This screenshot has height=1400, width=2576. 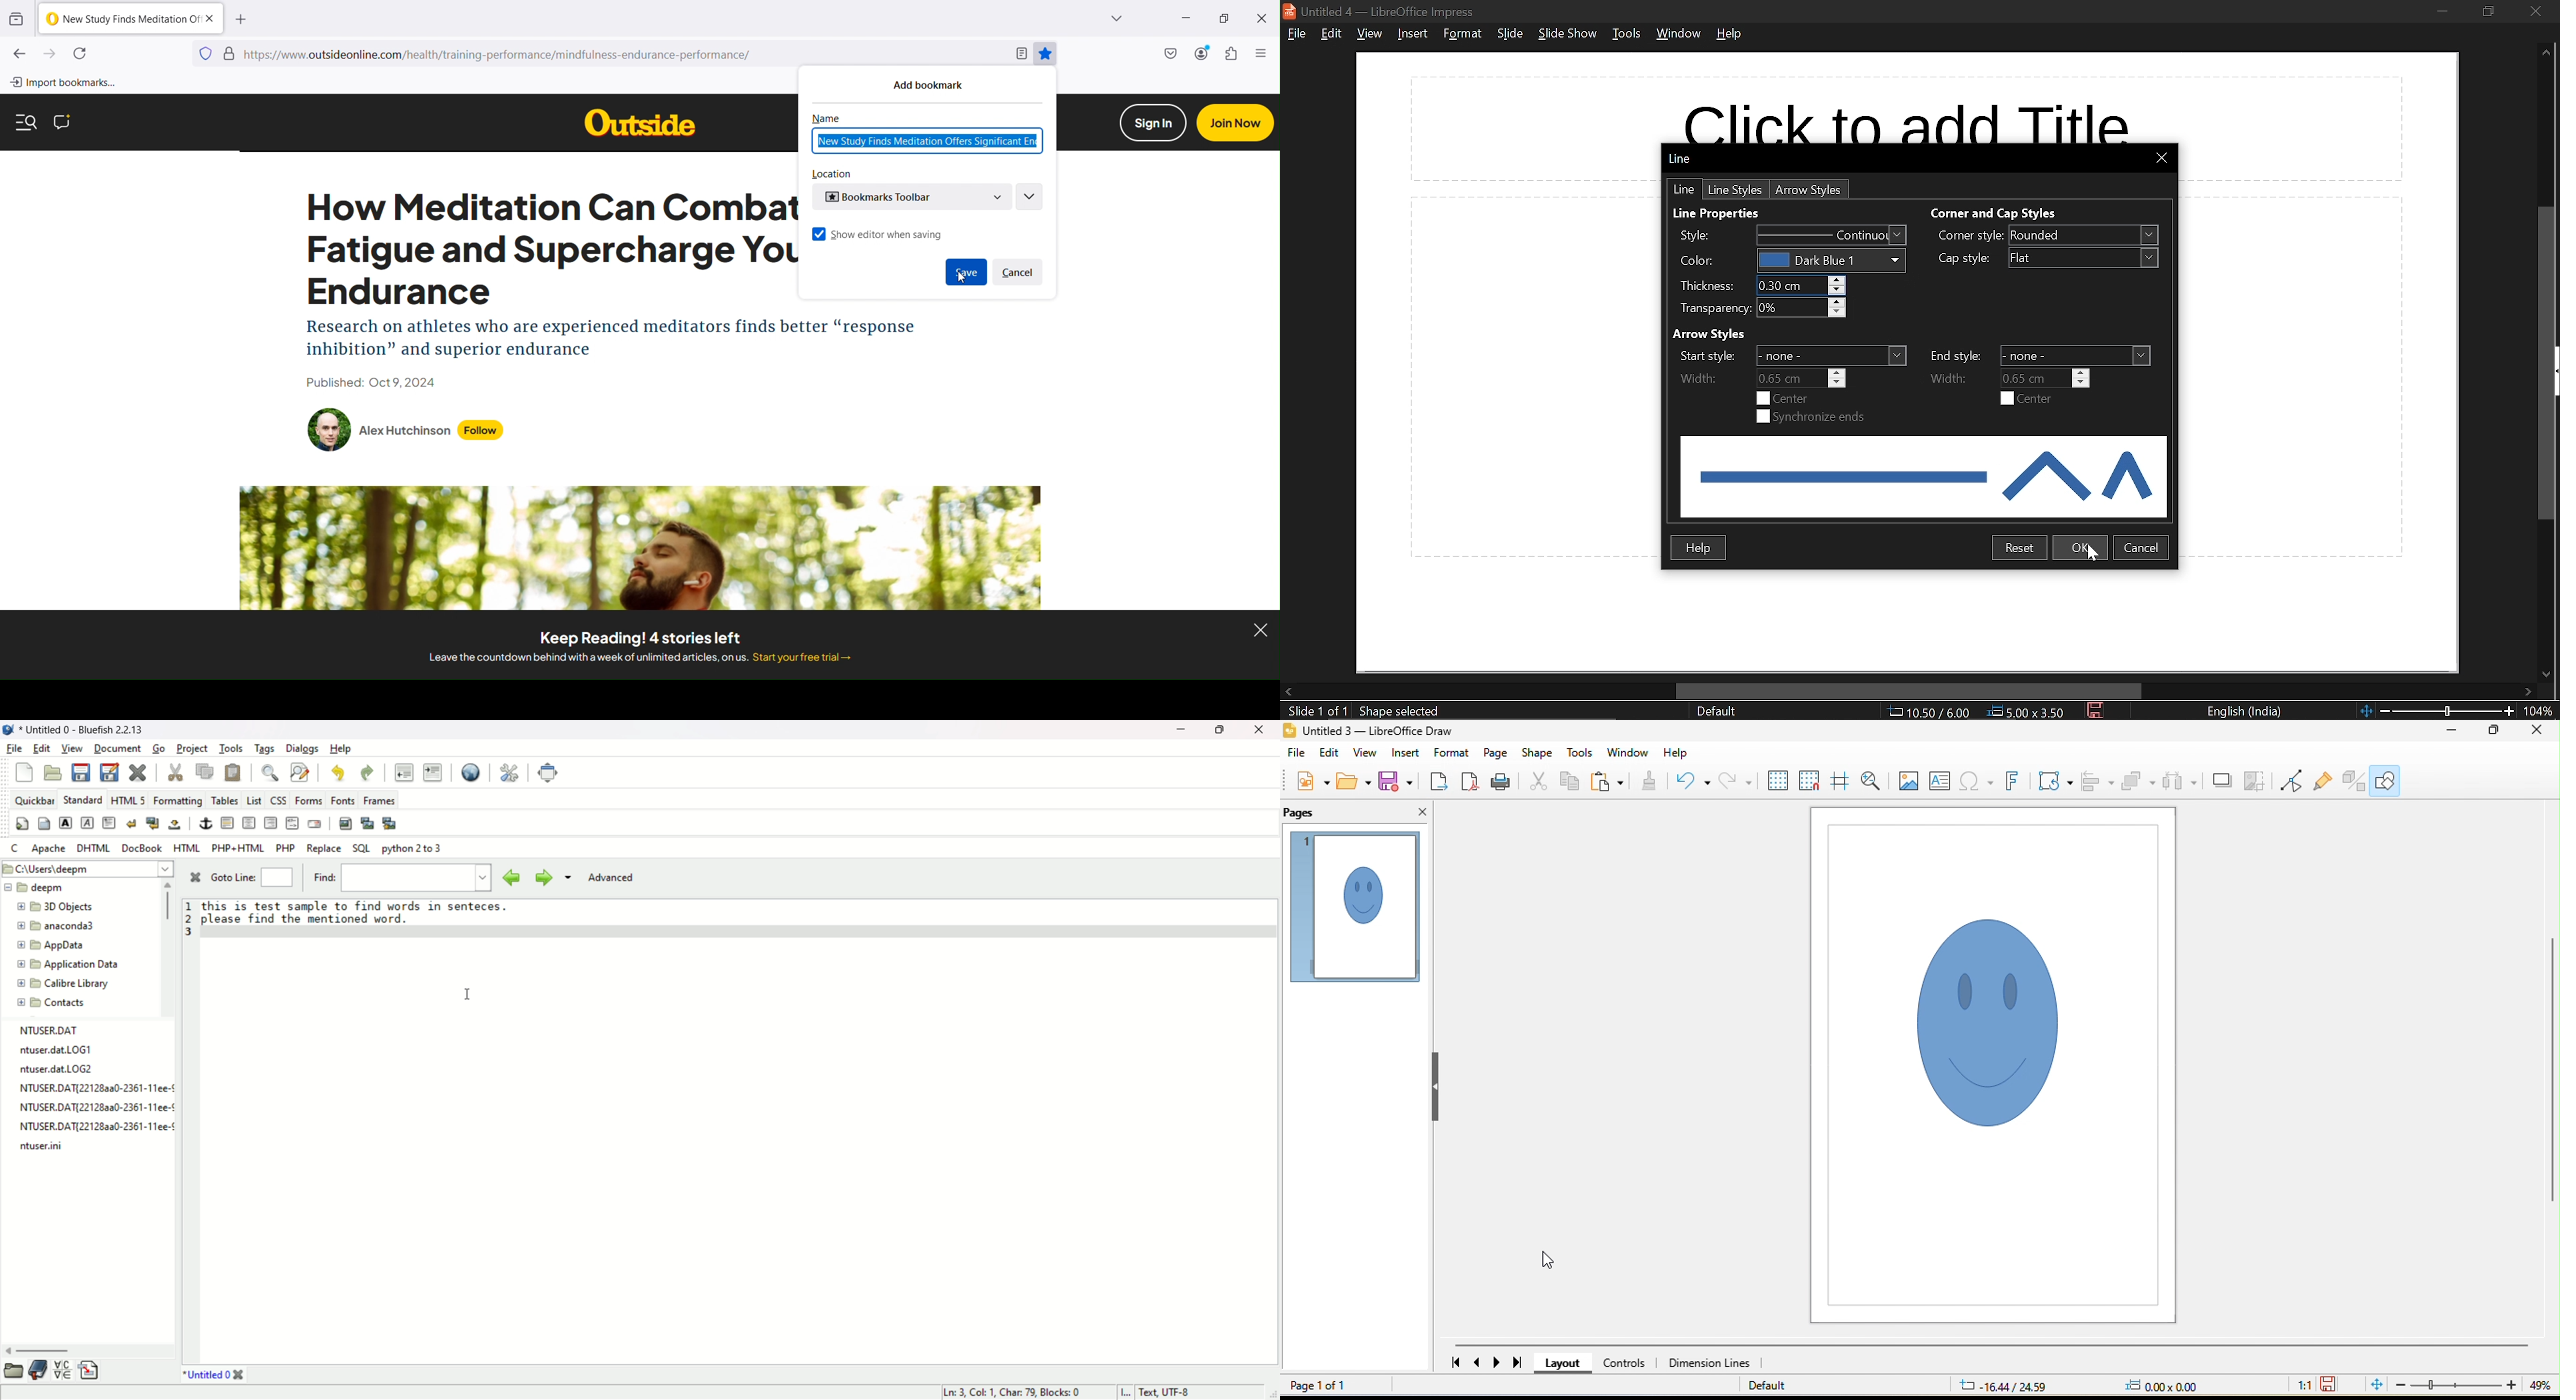 What do you see at coordinates (233, 747) in the screenshot?
I see `tools` at bounding box center [233, 747].